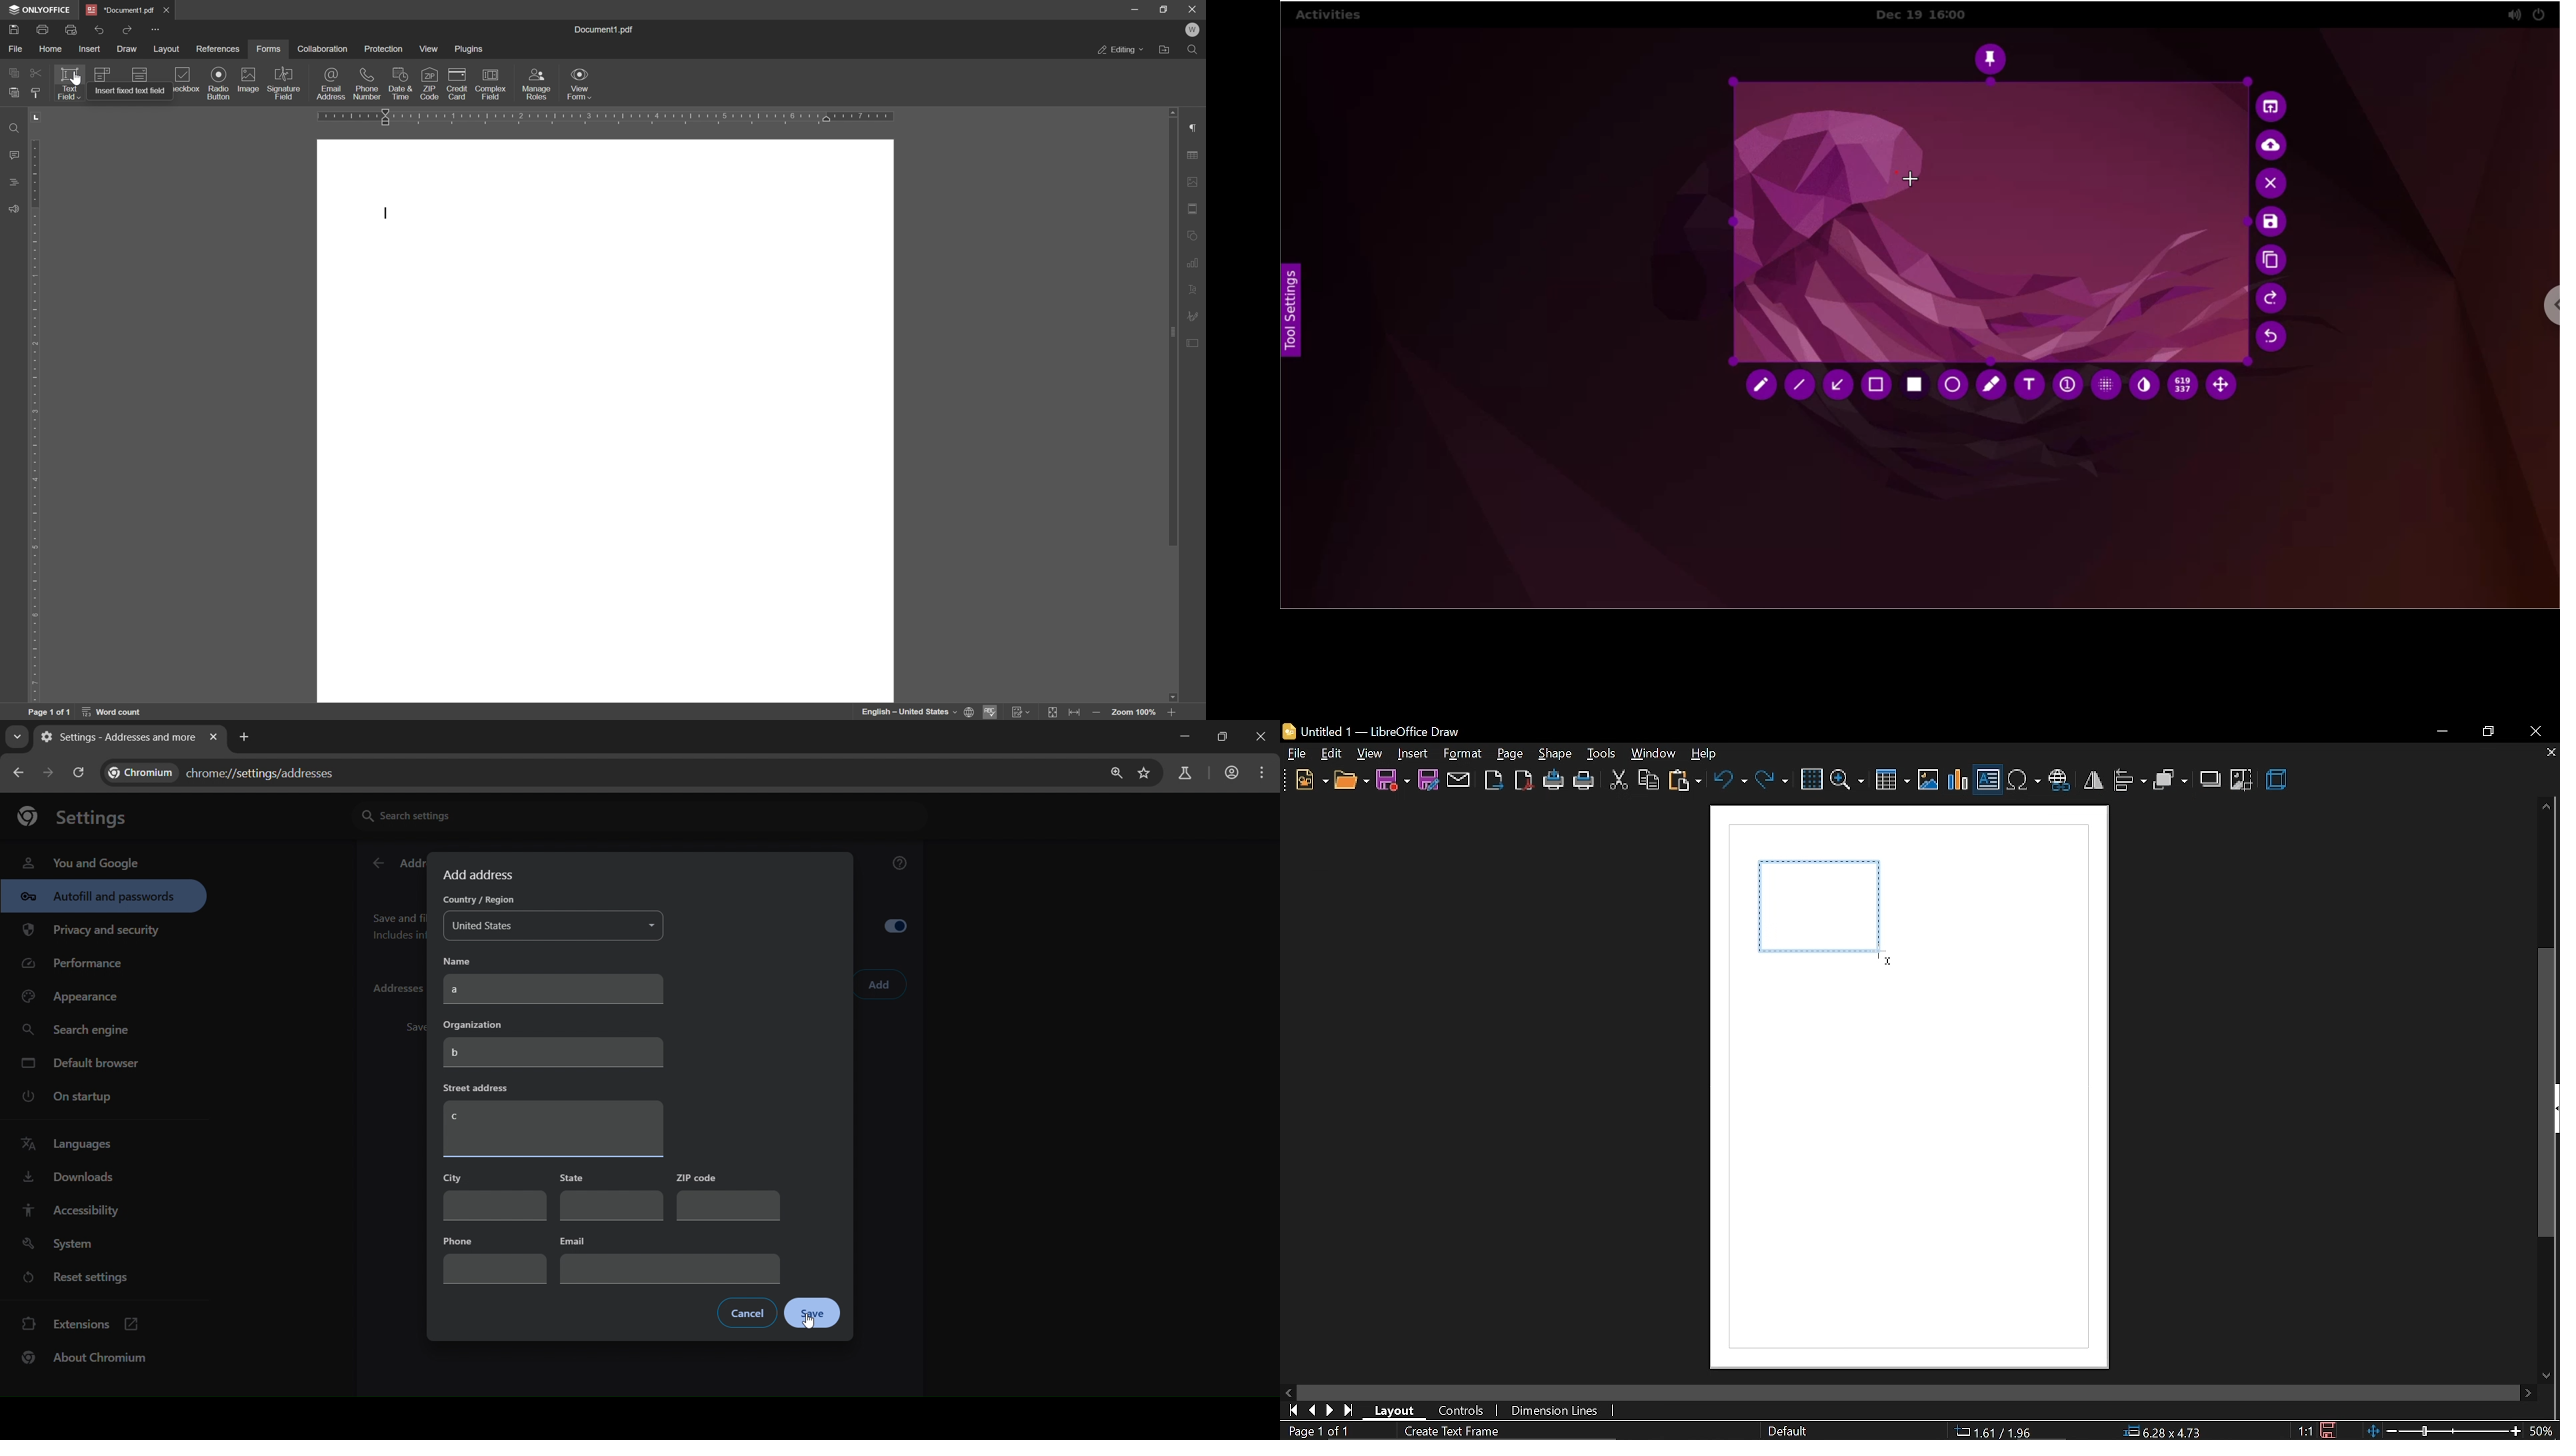 The width and height of the screenshot is (2576, 1456). What do you see at coordinates (553, 1130) in the screenshot?
I see `c` at bounding box center [553, 1130].